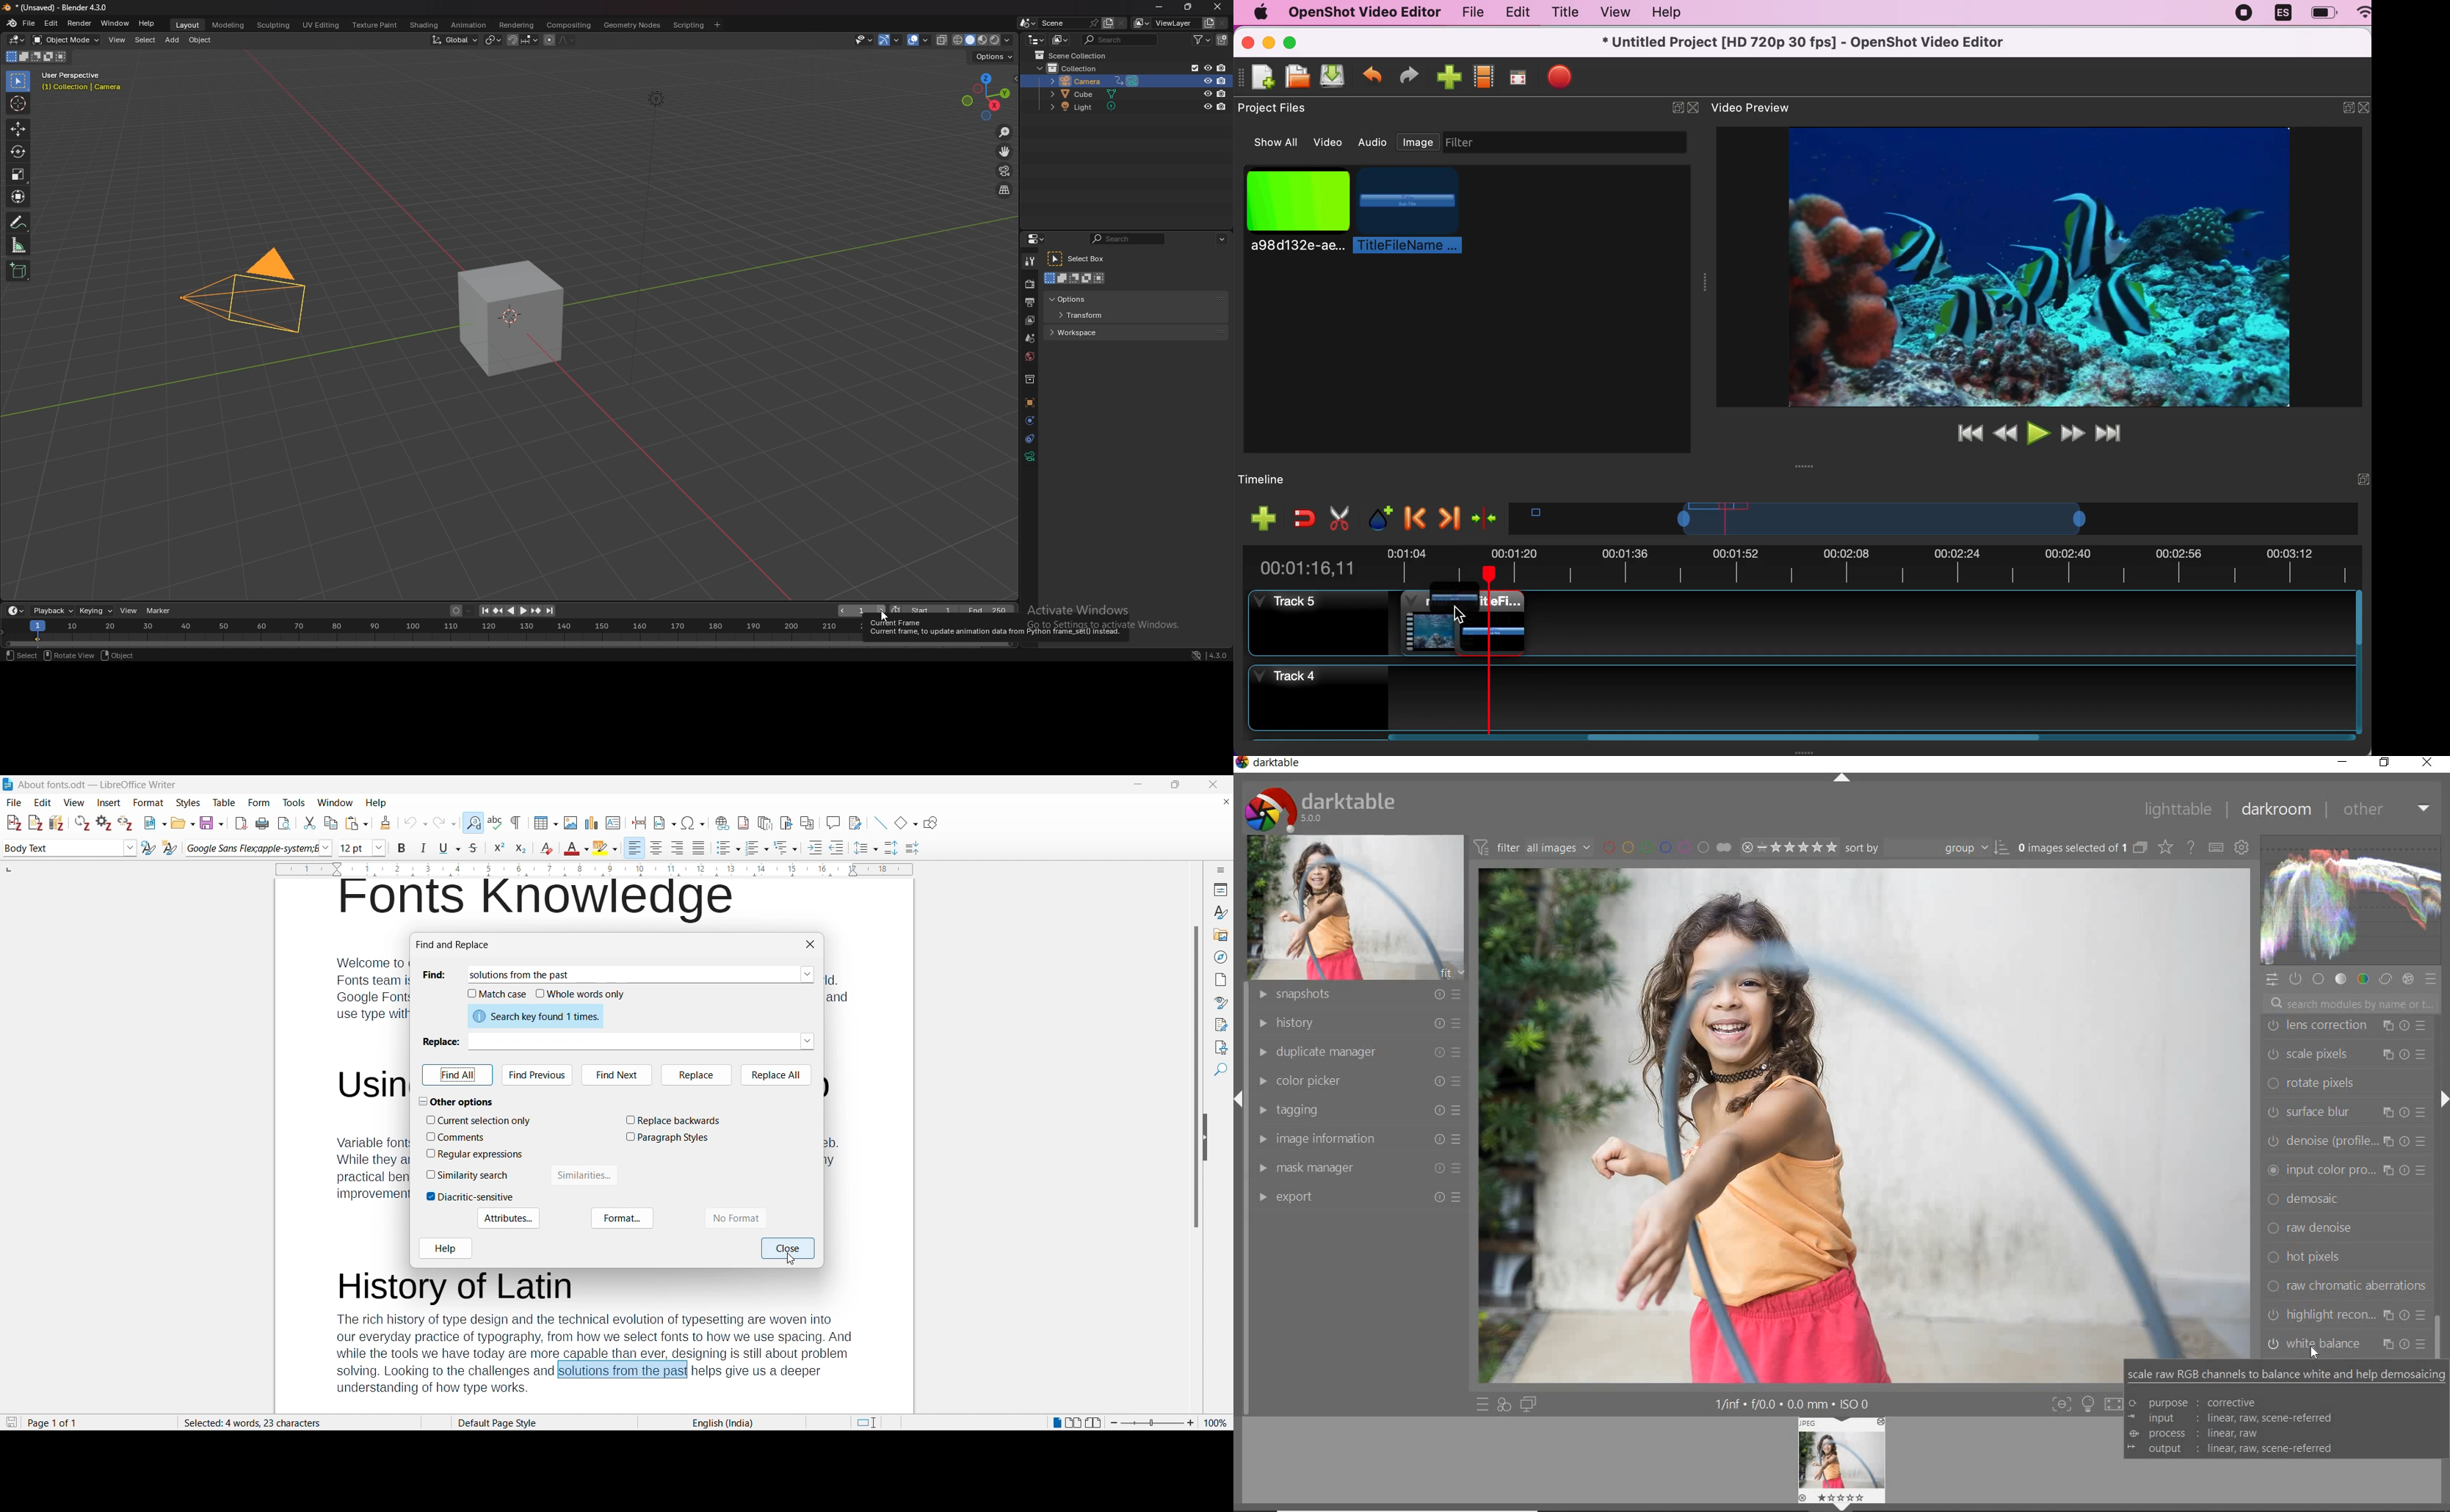  I want to click on show global preference, so click(2242, 849).